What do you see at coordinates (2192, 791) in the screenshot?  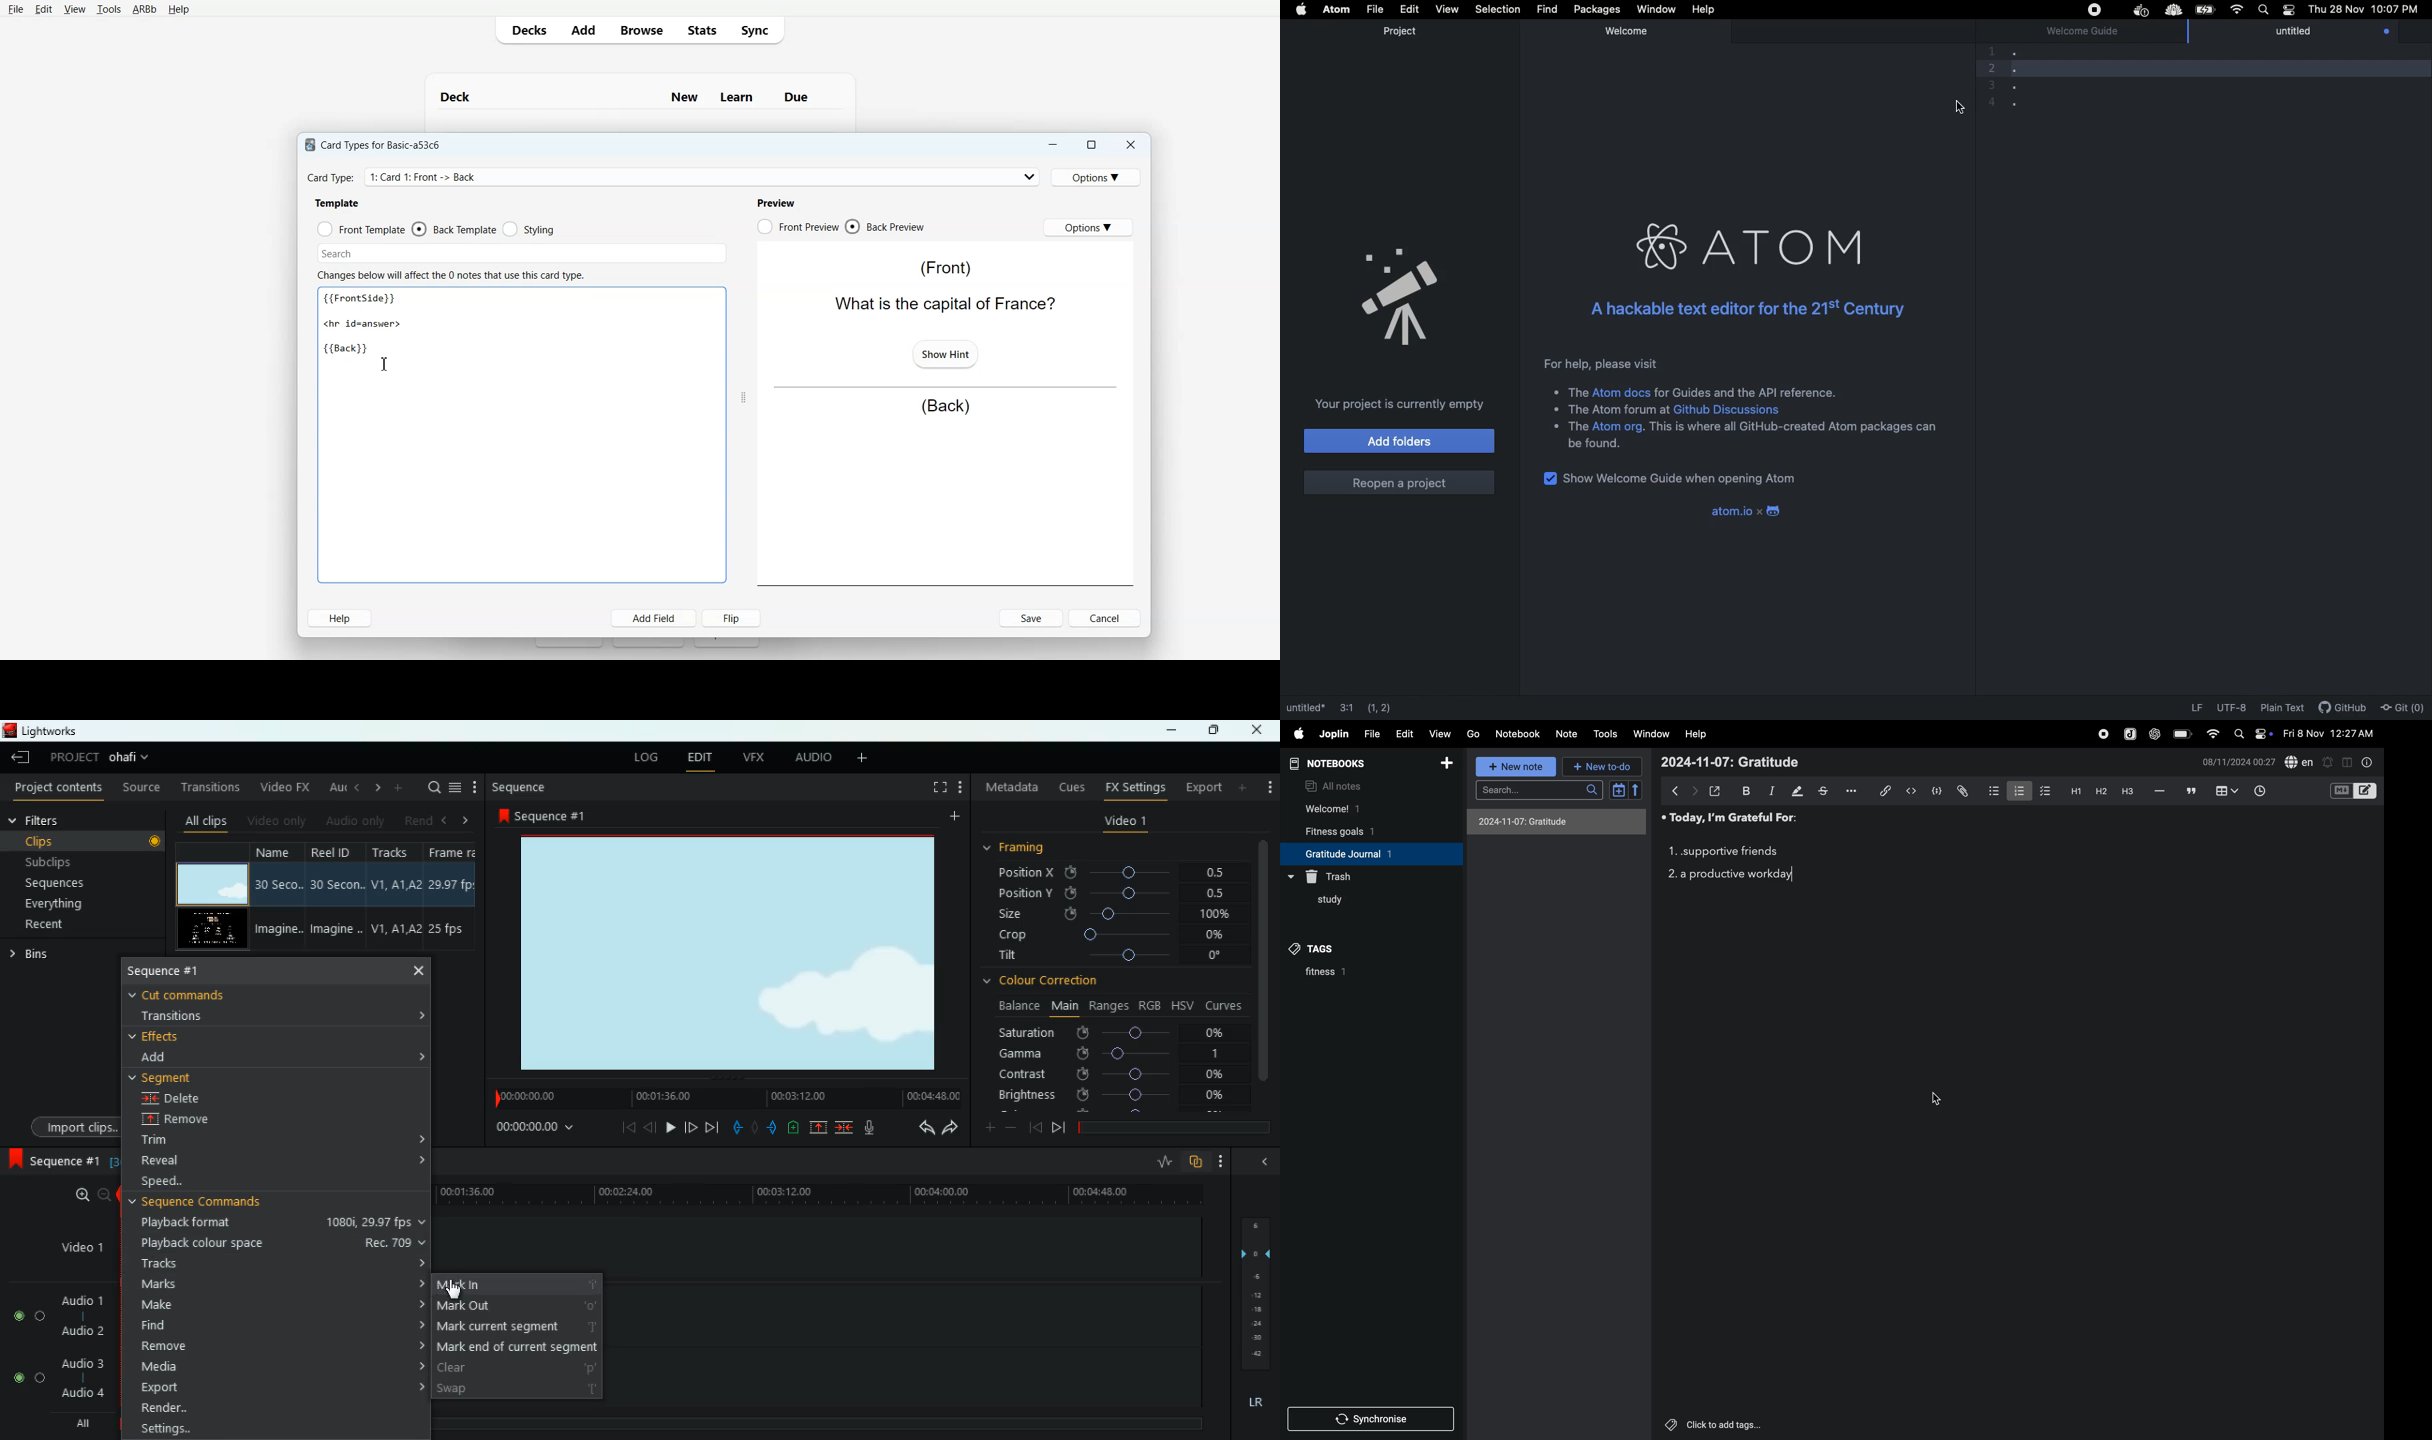 I see `blockquote` at bounding box center [2192, 791].